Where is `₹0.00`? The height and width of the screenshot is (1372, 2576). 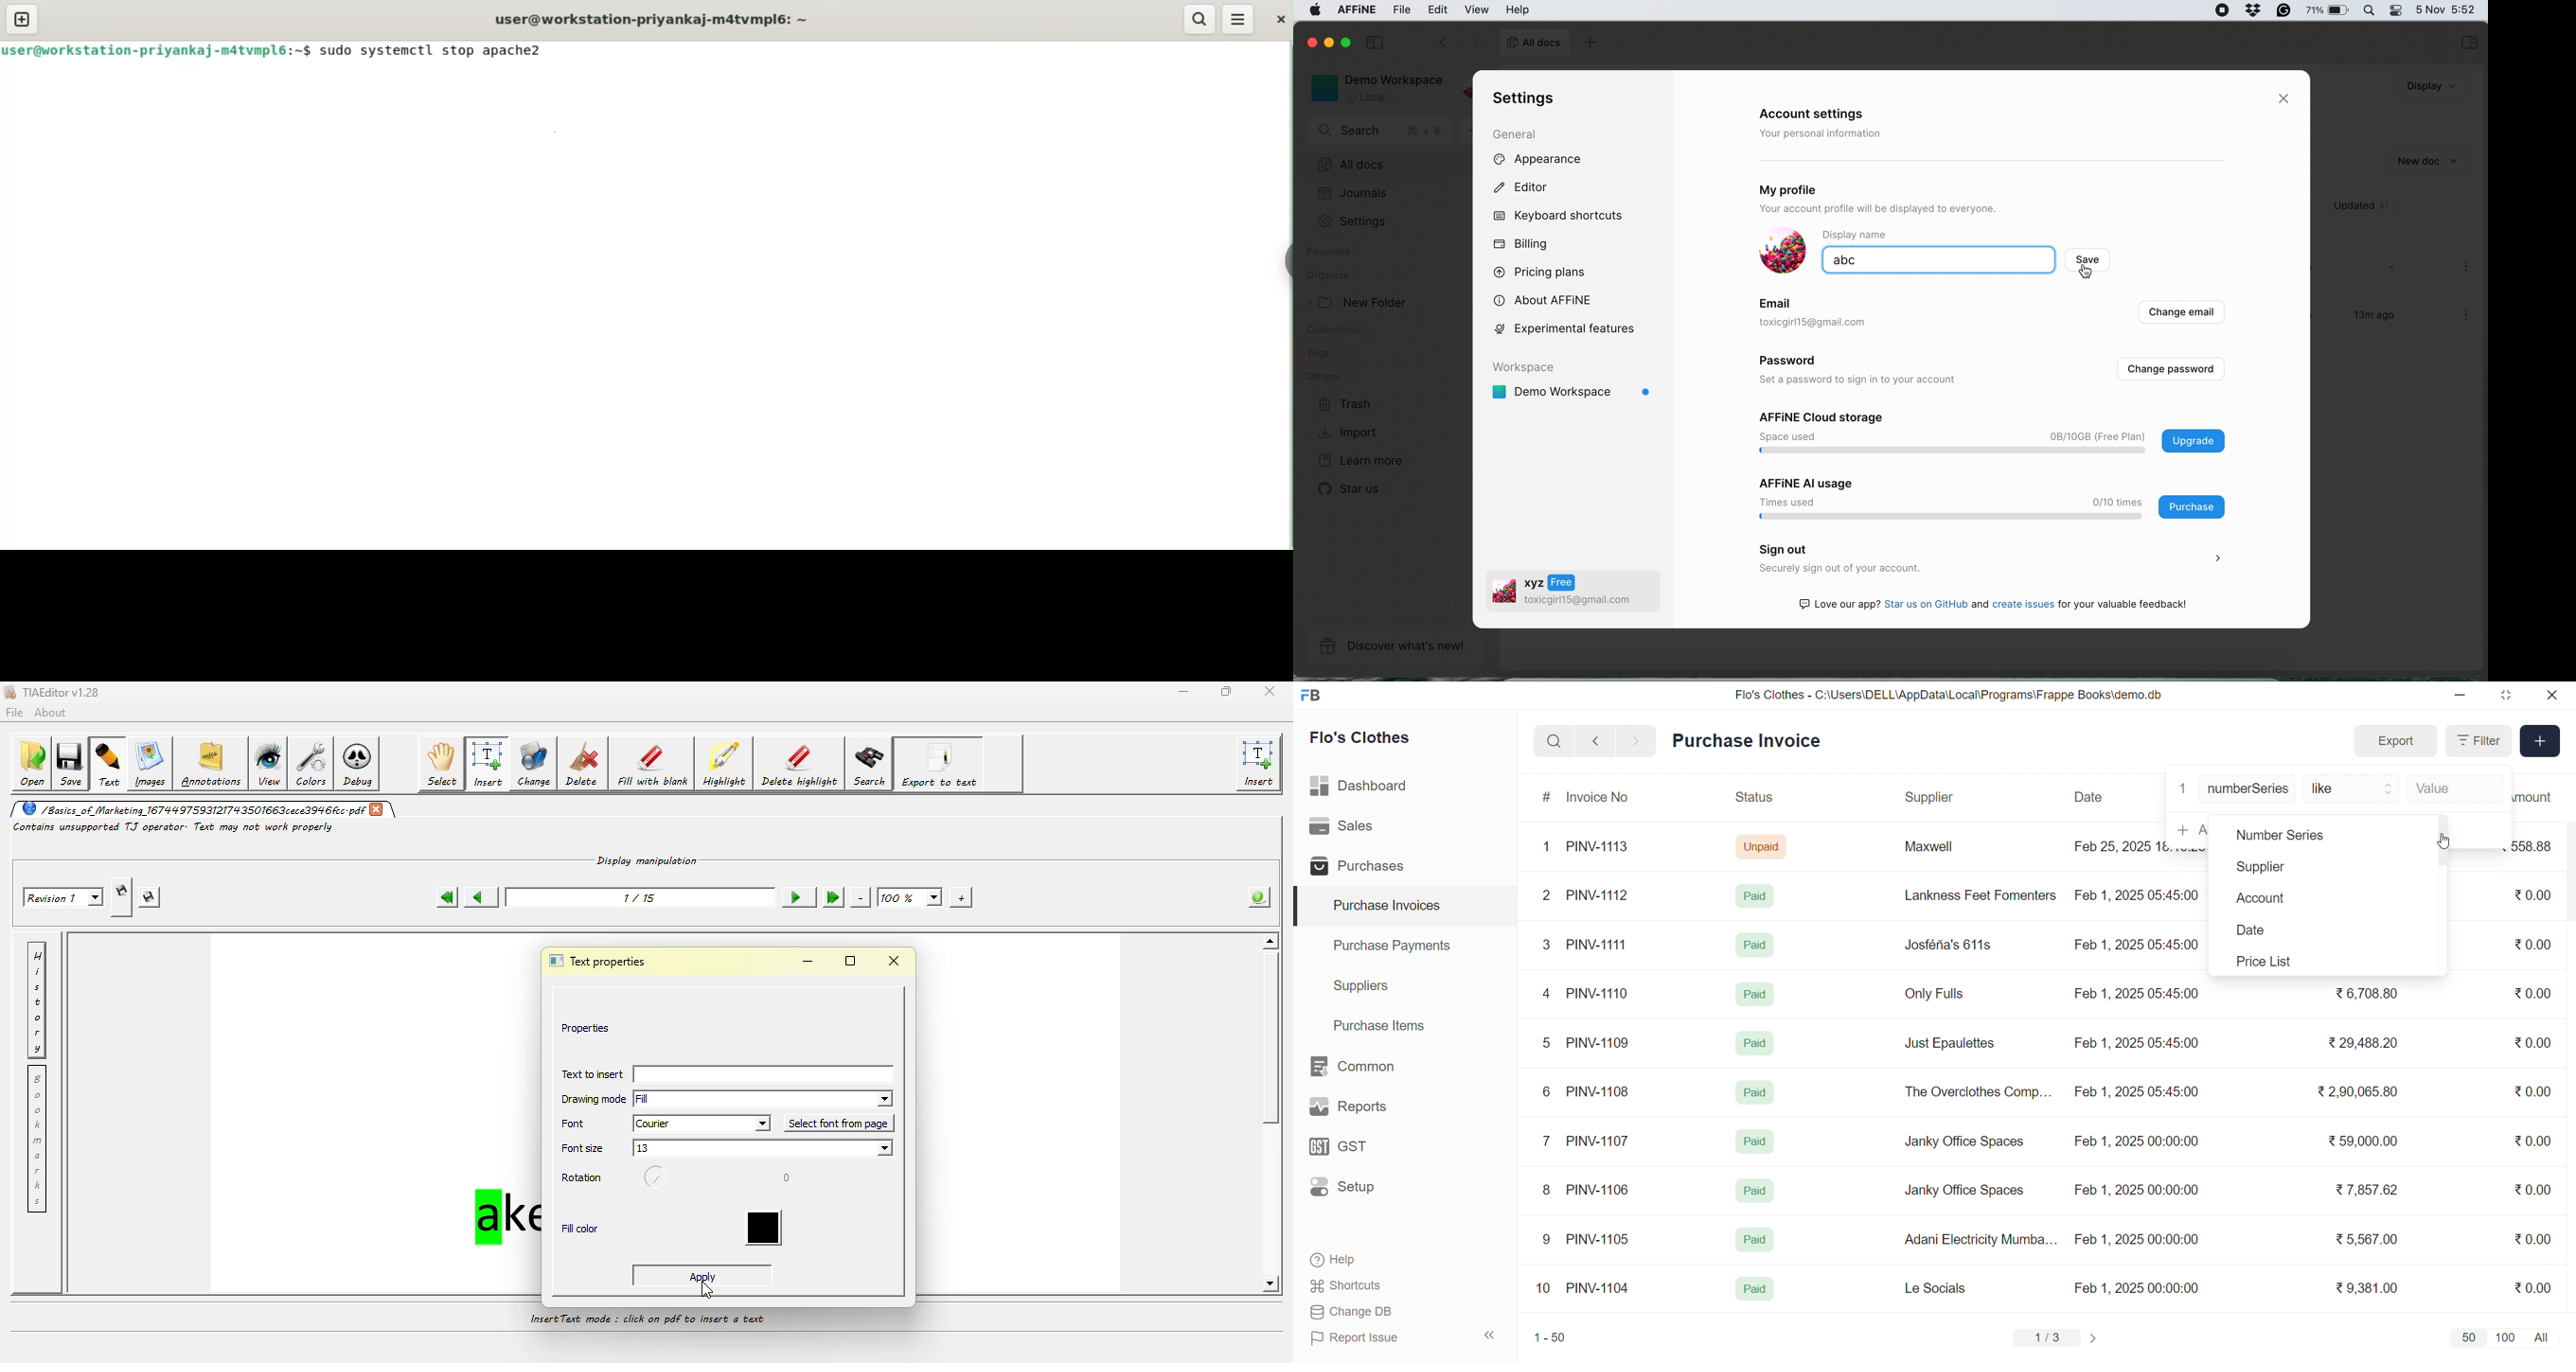 ₹0.00 is located at coordinates (2534, 1238).